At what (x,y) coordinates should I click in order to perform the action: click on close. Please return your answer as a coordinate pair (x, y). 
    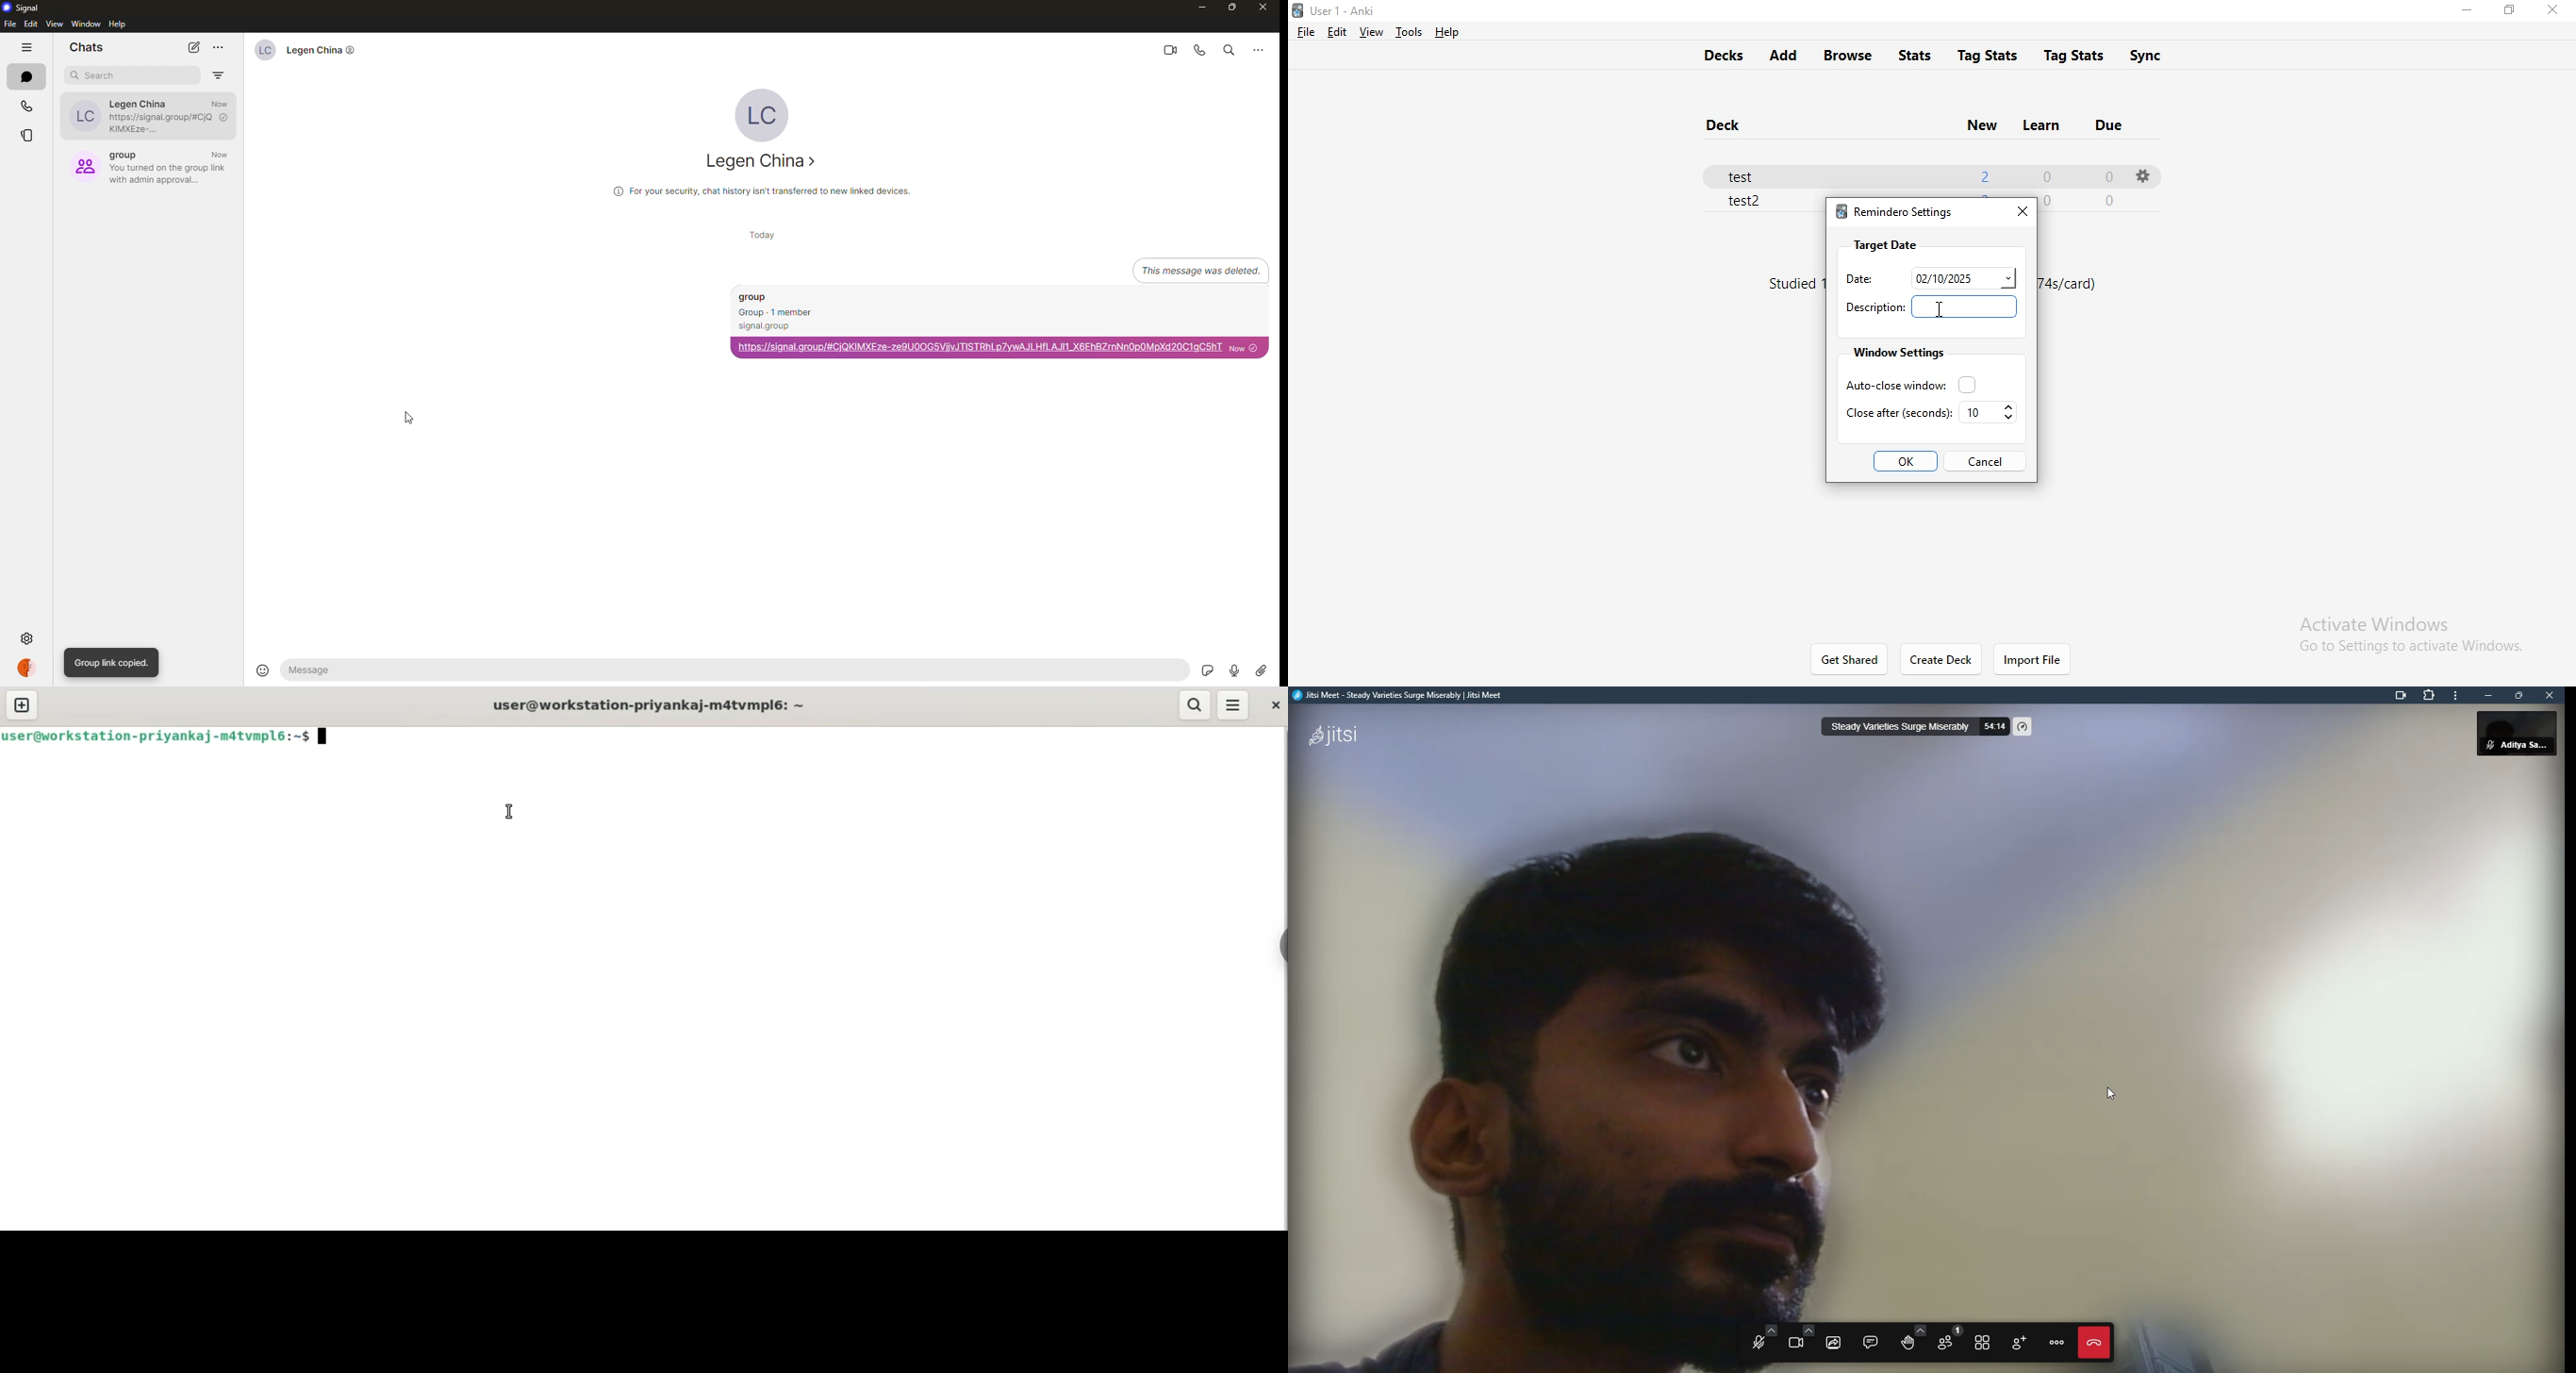
    Looking at the image, I should click on (2556, 10).